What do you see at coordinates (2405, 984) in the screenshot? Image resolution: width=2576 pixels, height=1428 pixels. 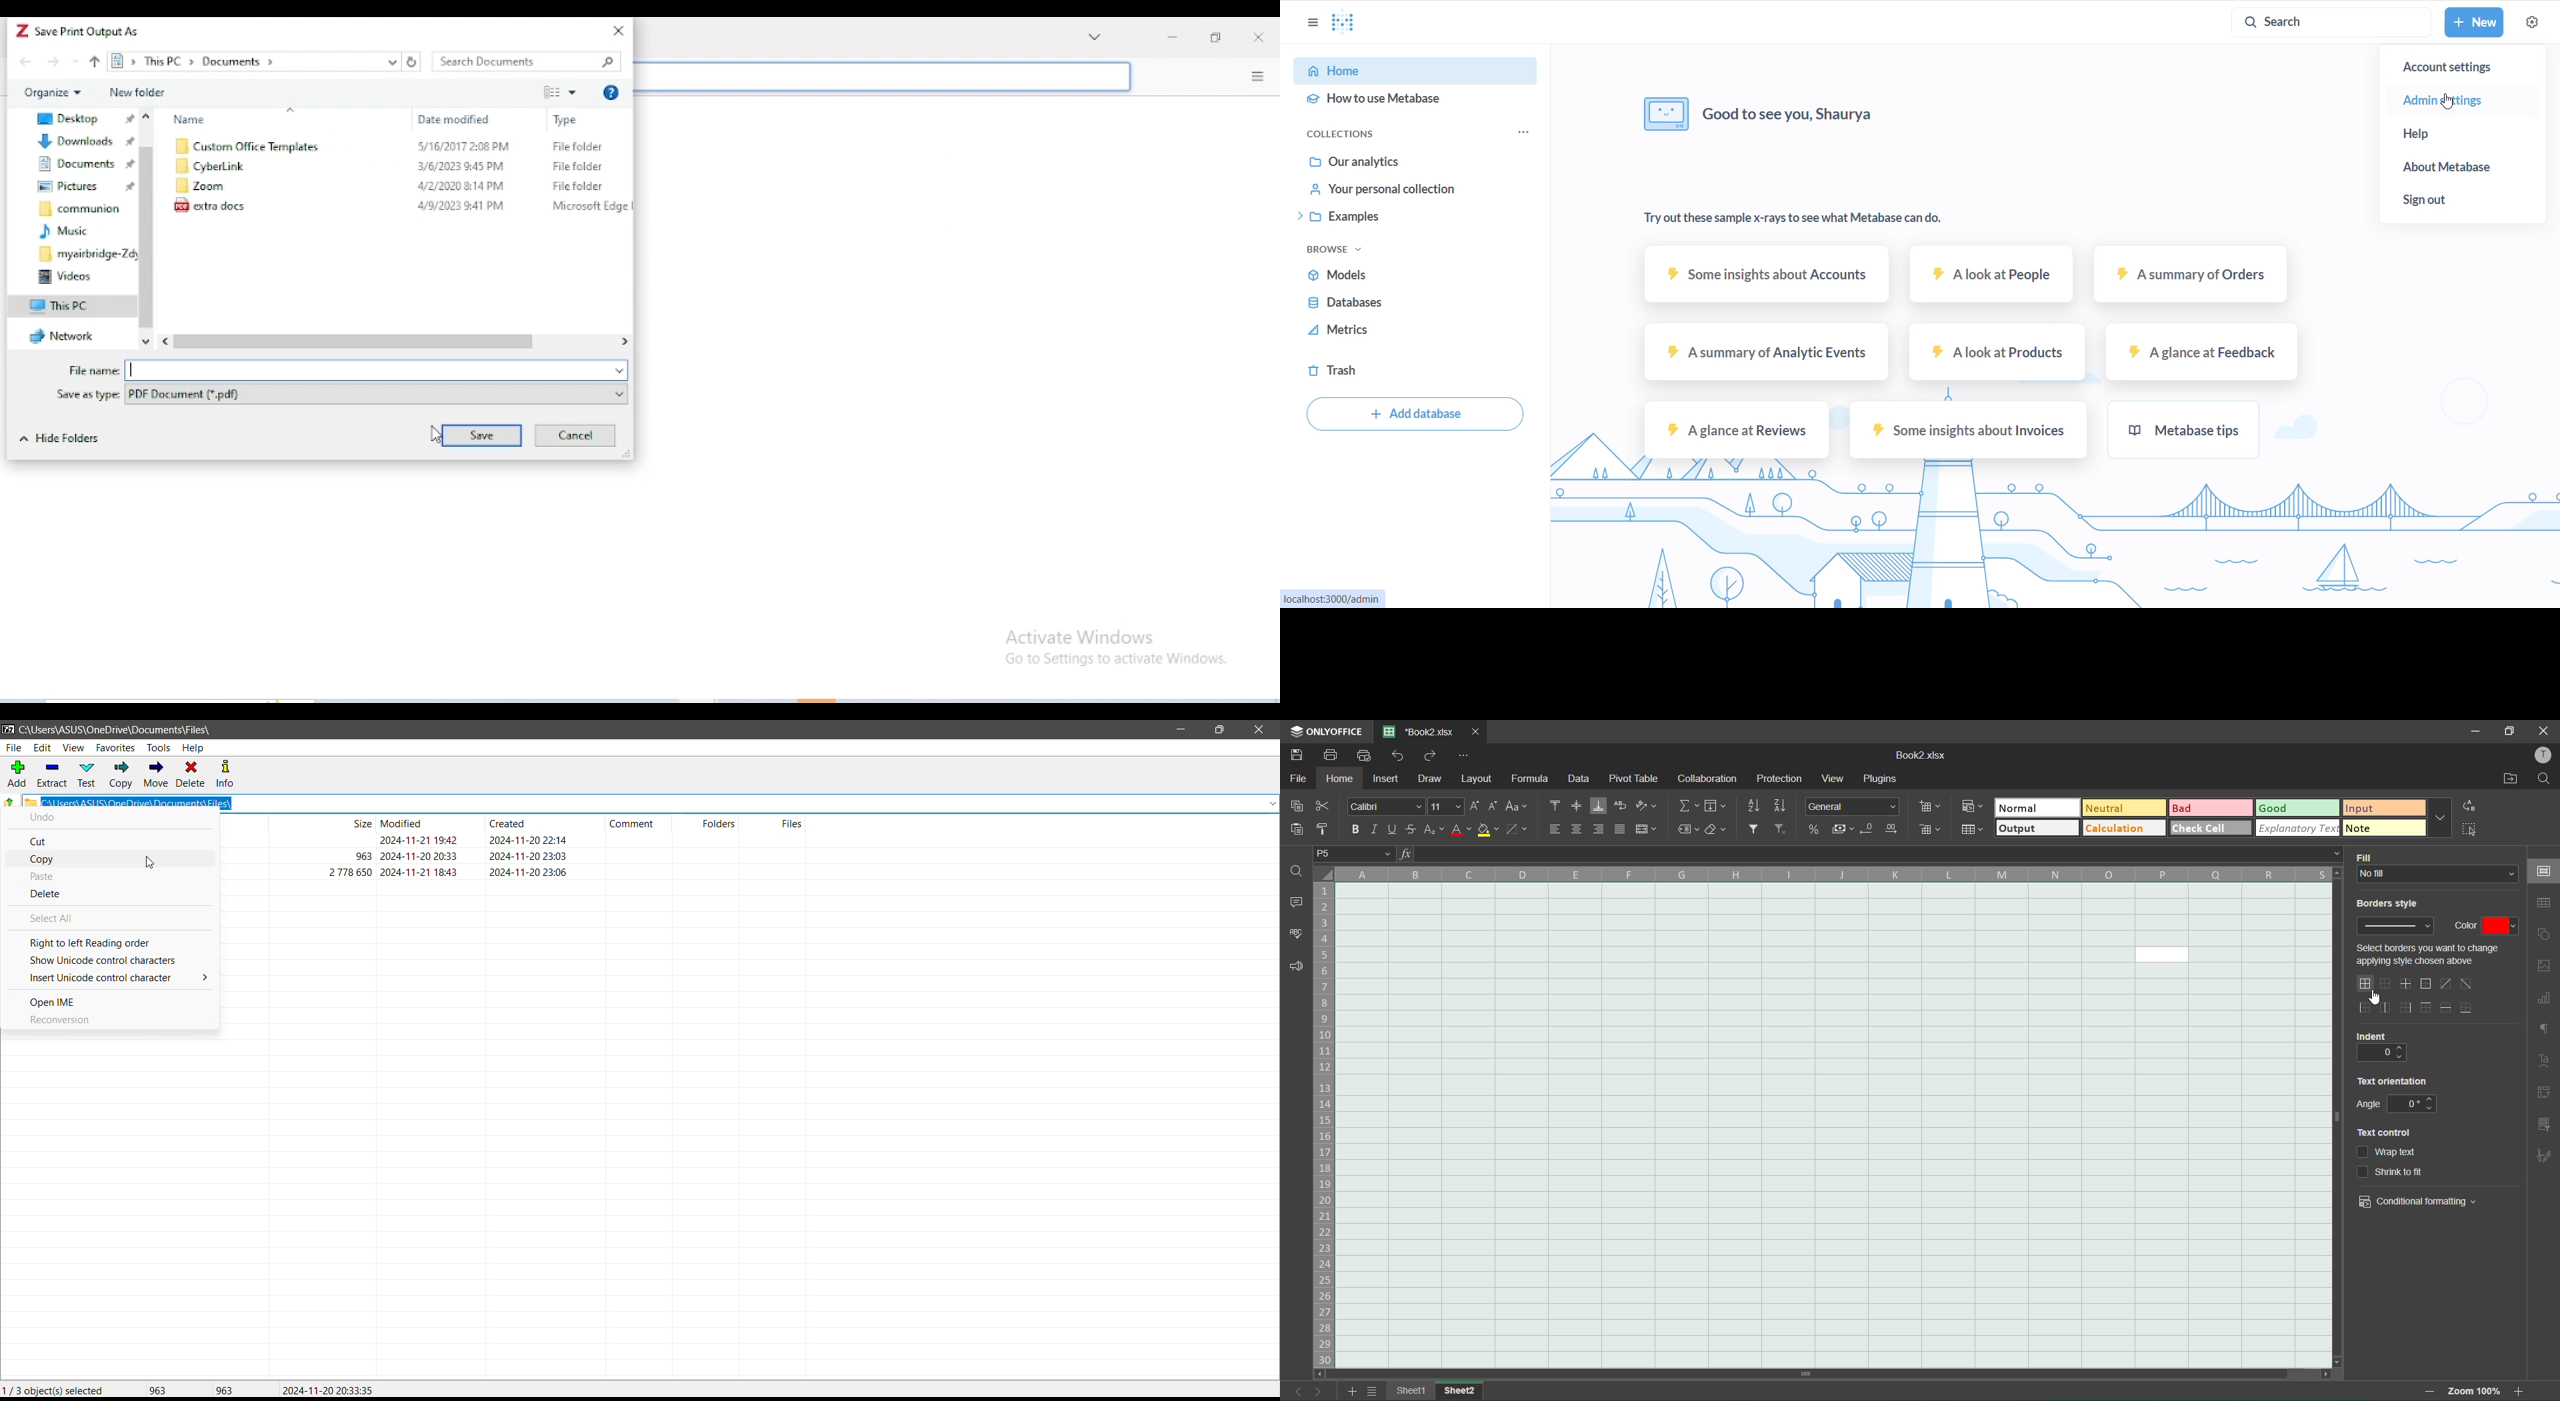 I see `inner lines only` at bounding box center [2405, 984].